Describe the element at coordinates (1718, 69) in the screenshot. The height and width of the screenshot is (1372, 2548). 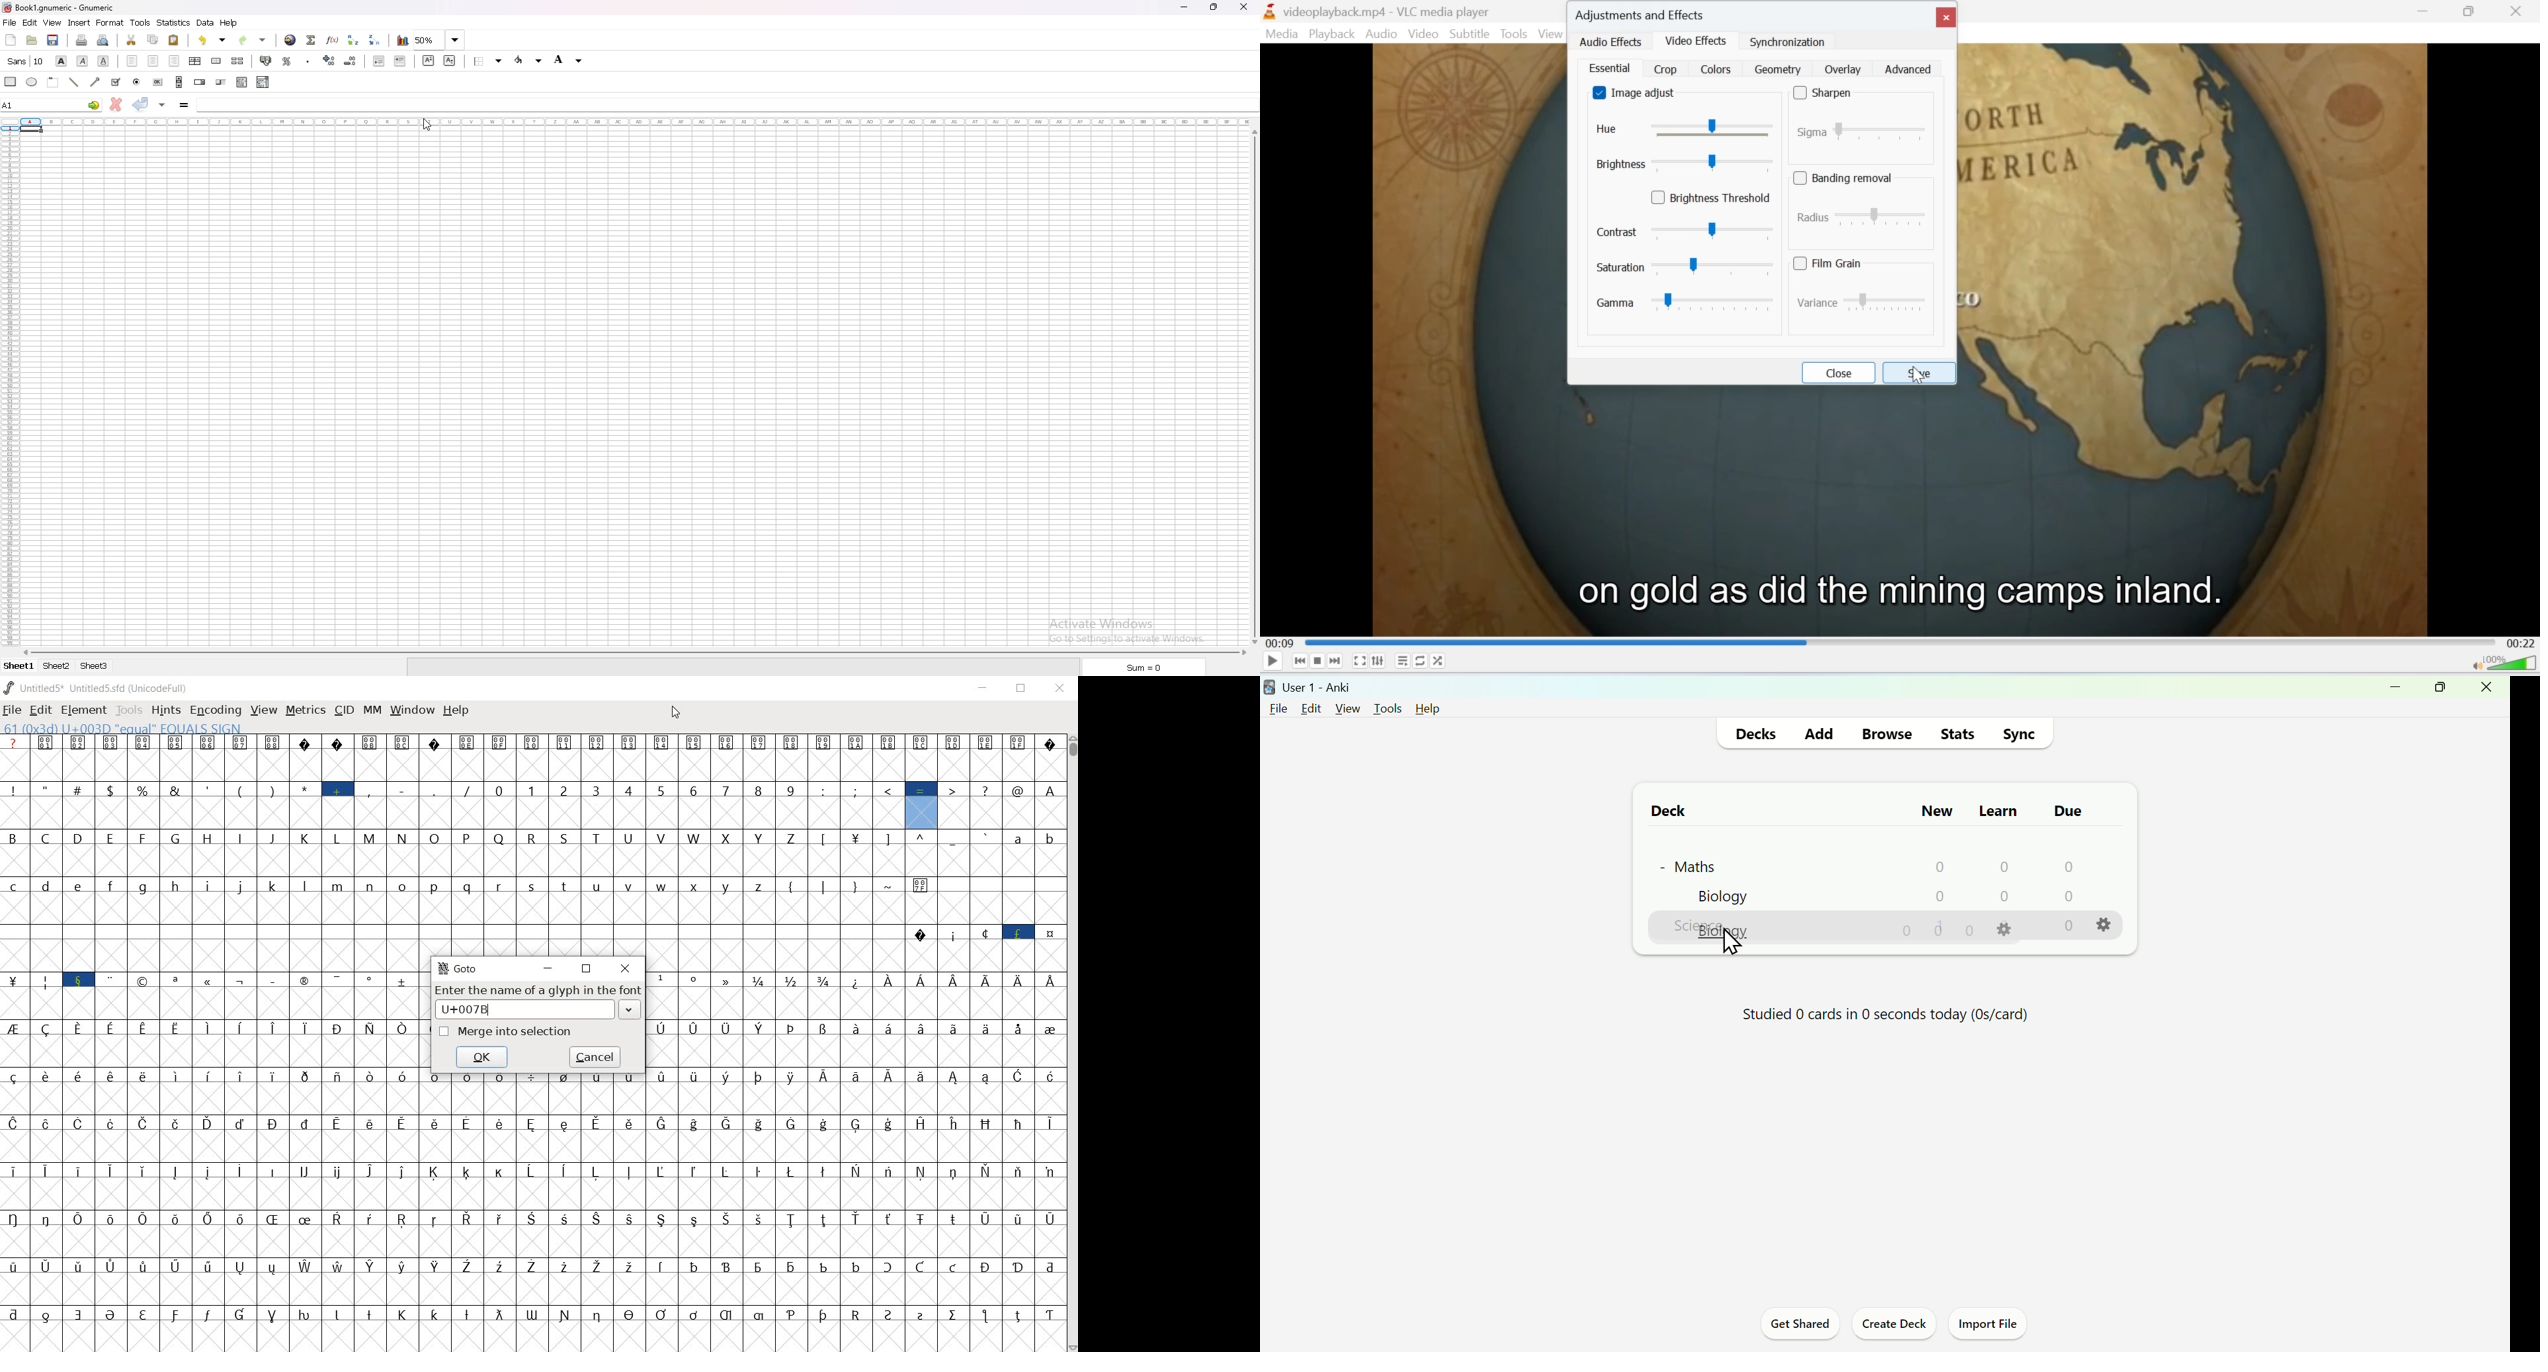
I see `colors` at that location.